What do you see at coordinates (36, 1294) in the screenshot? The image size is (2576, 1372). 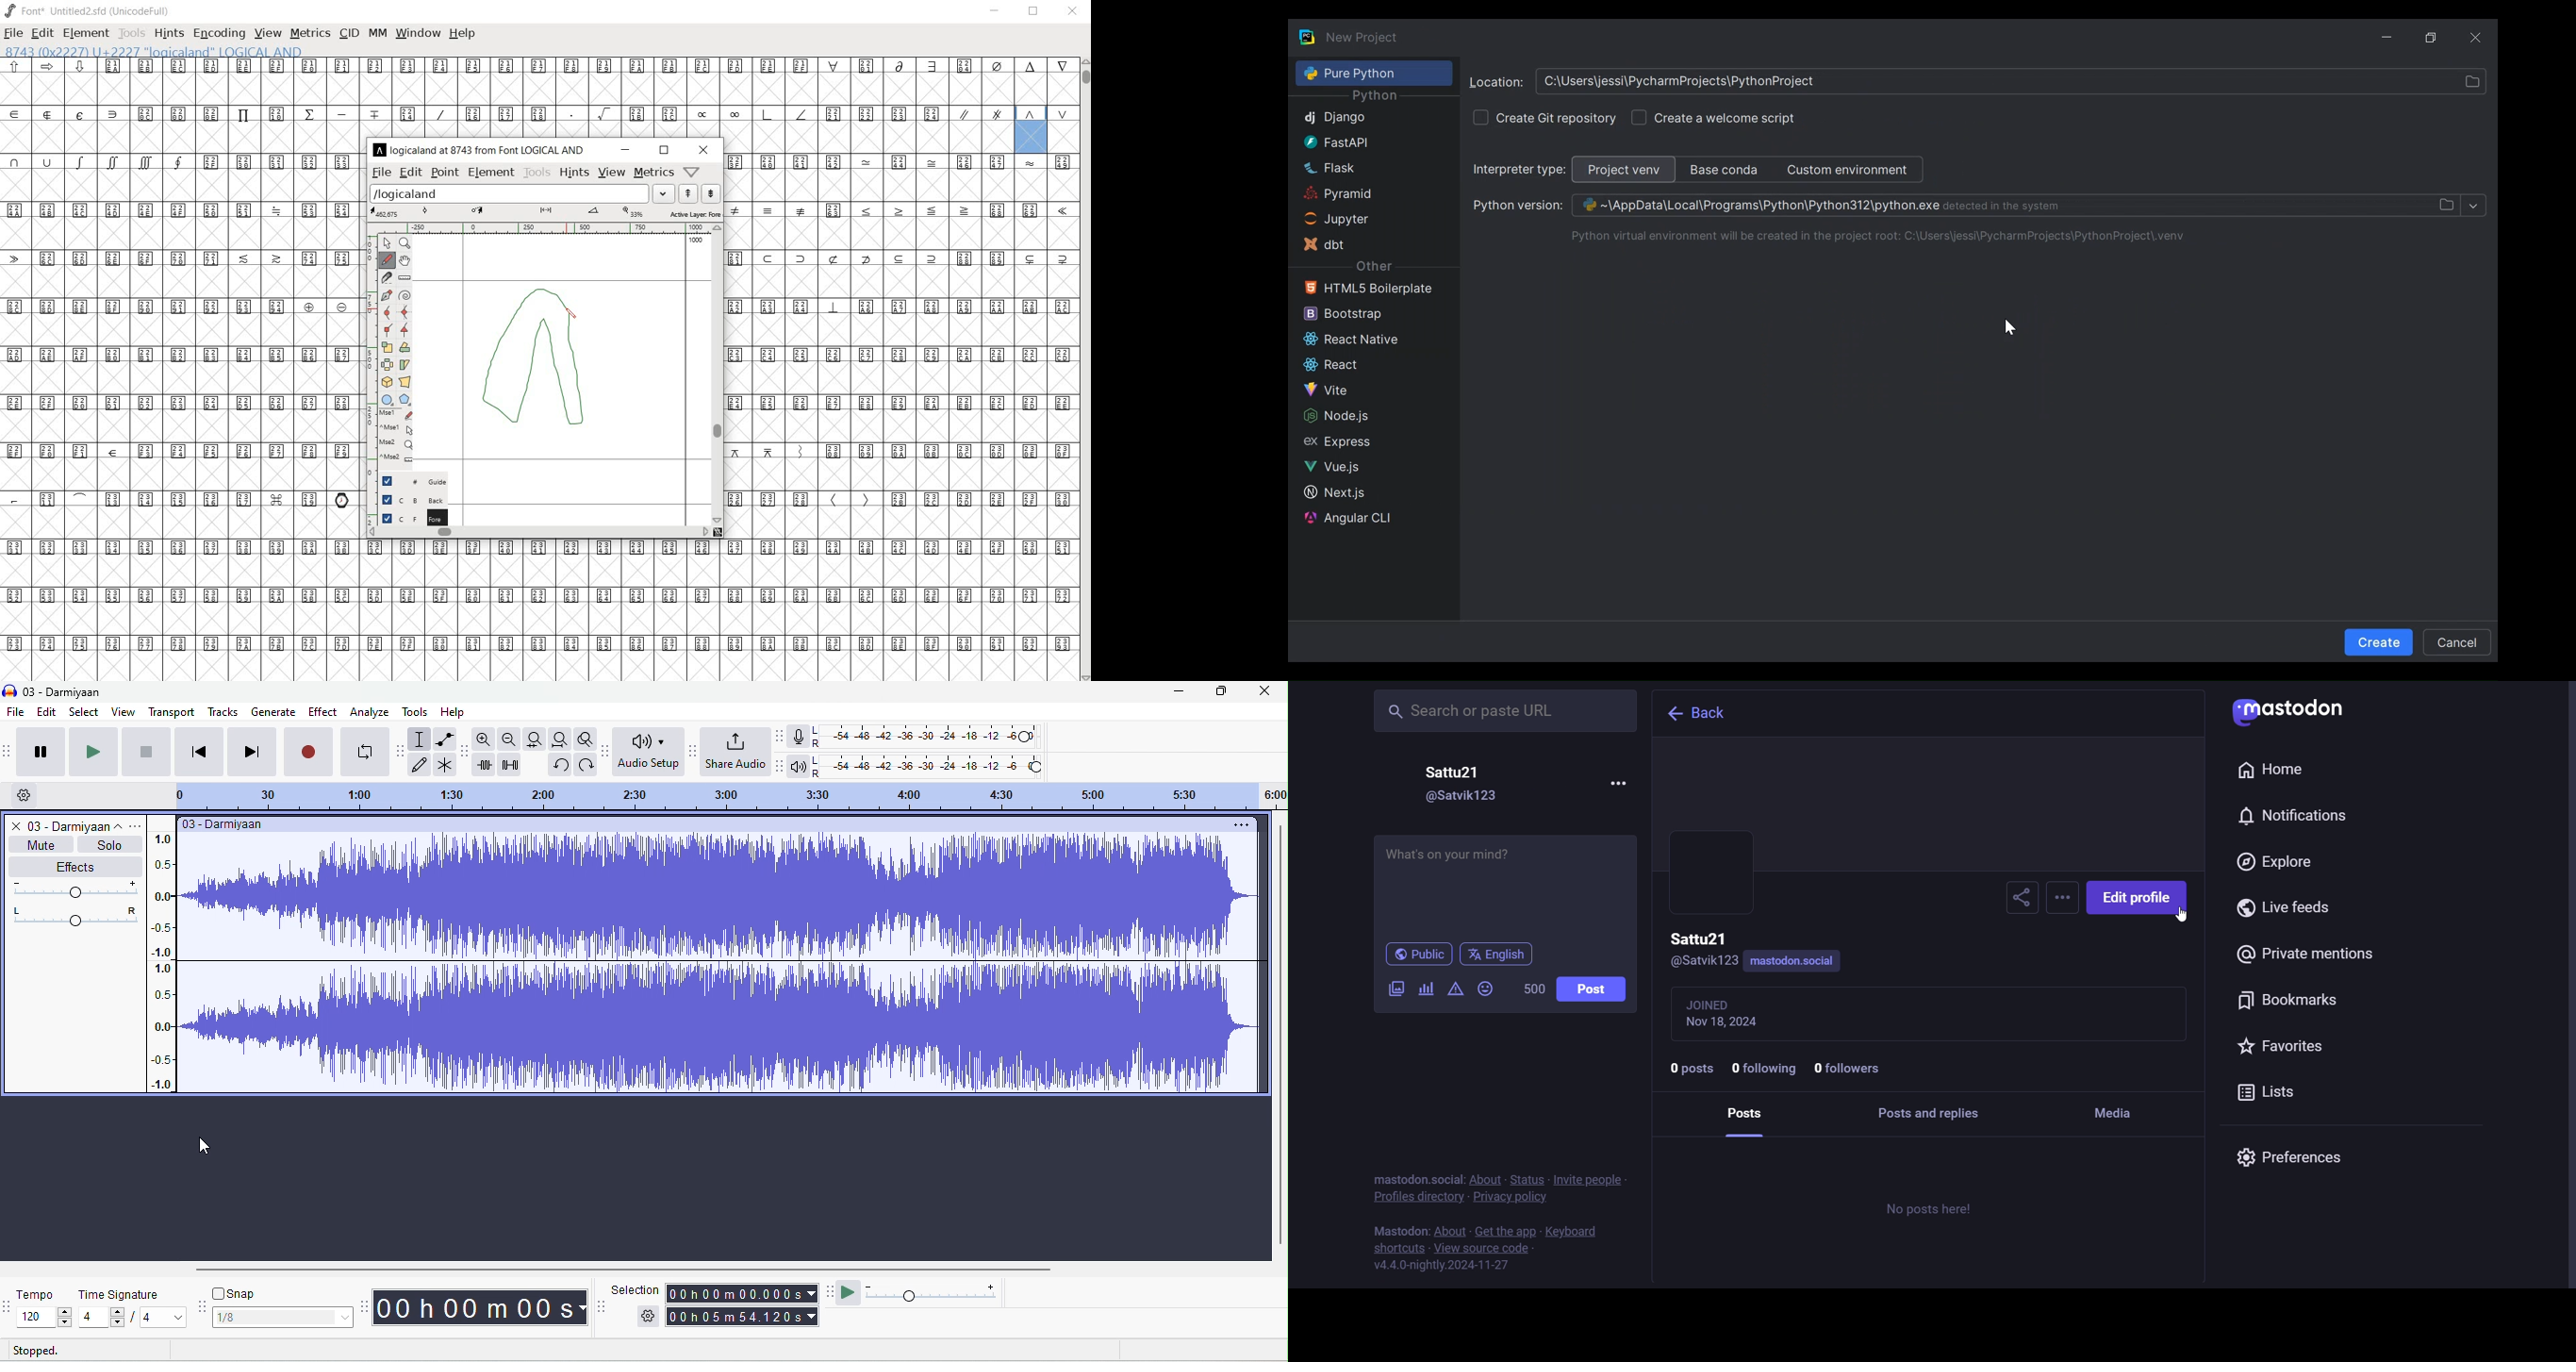 I see `tempo` at bounding box center [36, 1294].